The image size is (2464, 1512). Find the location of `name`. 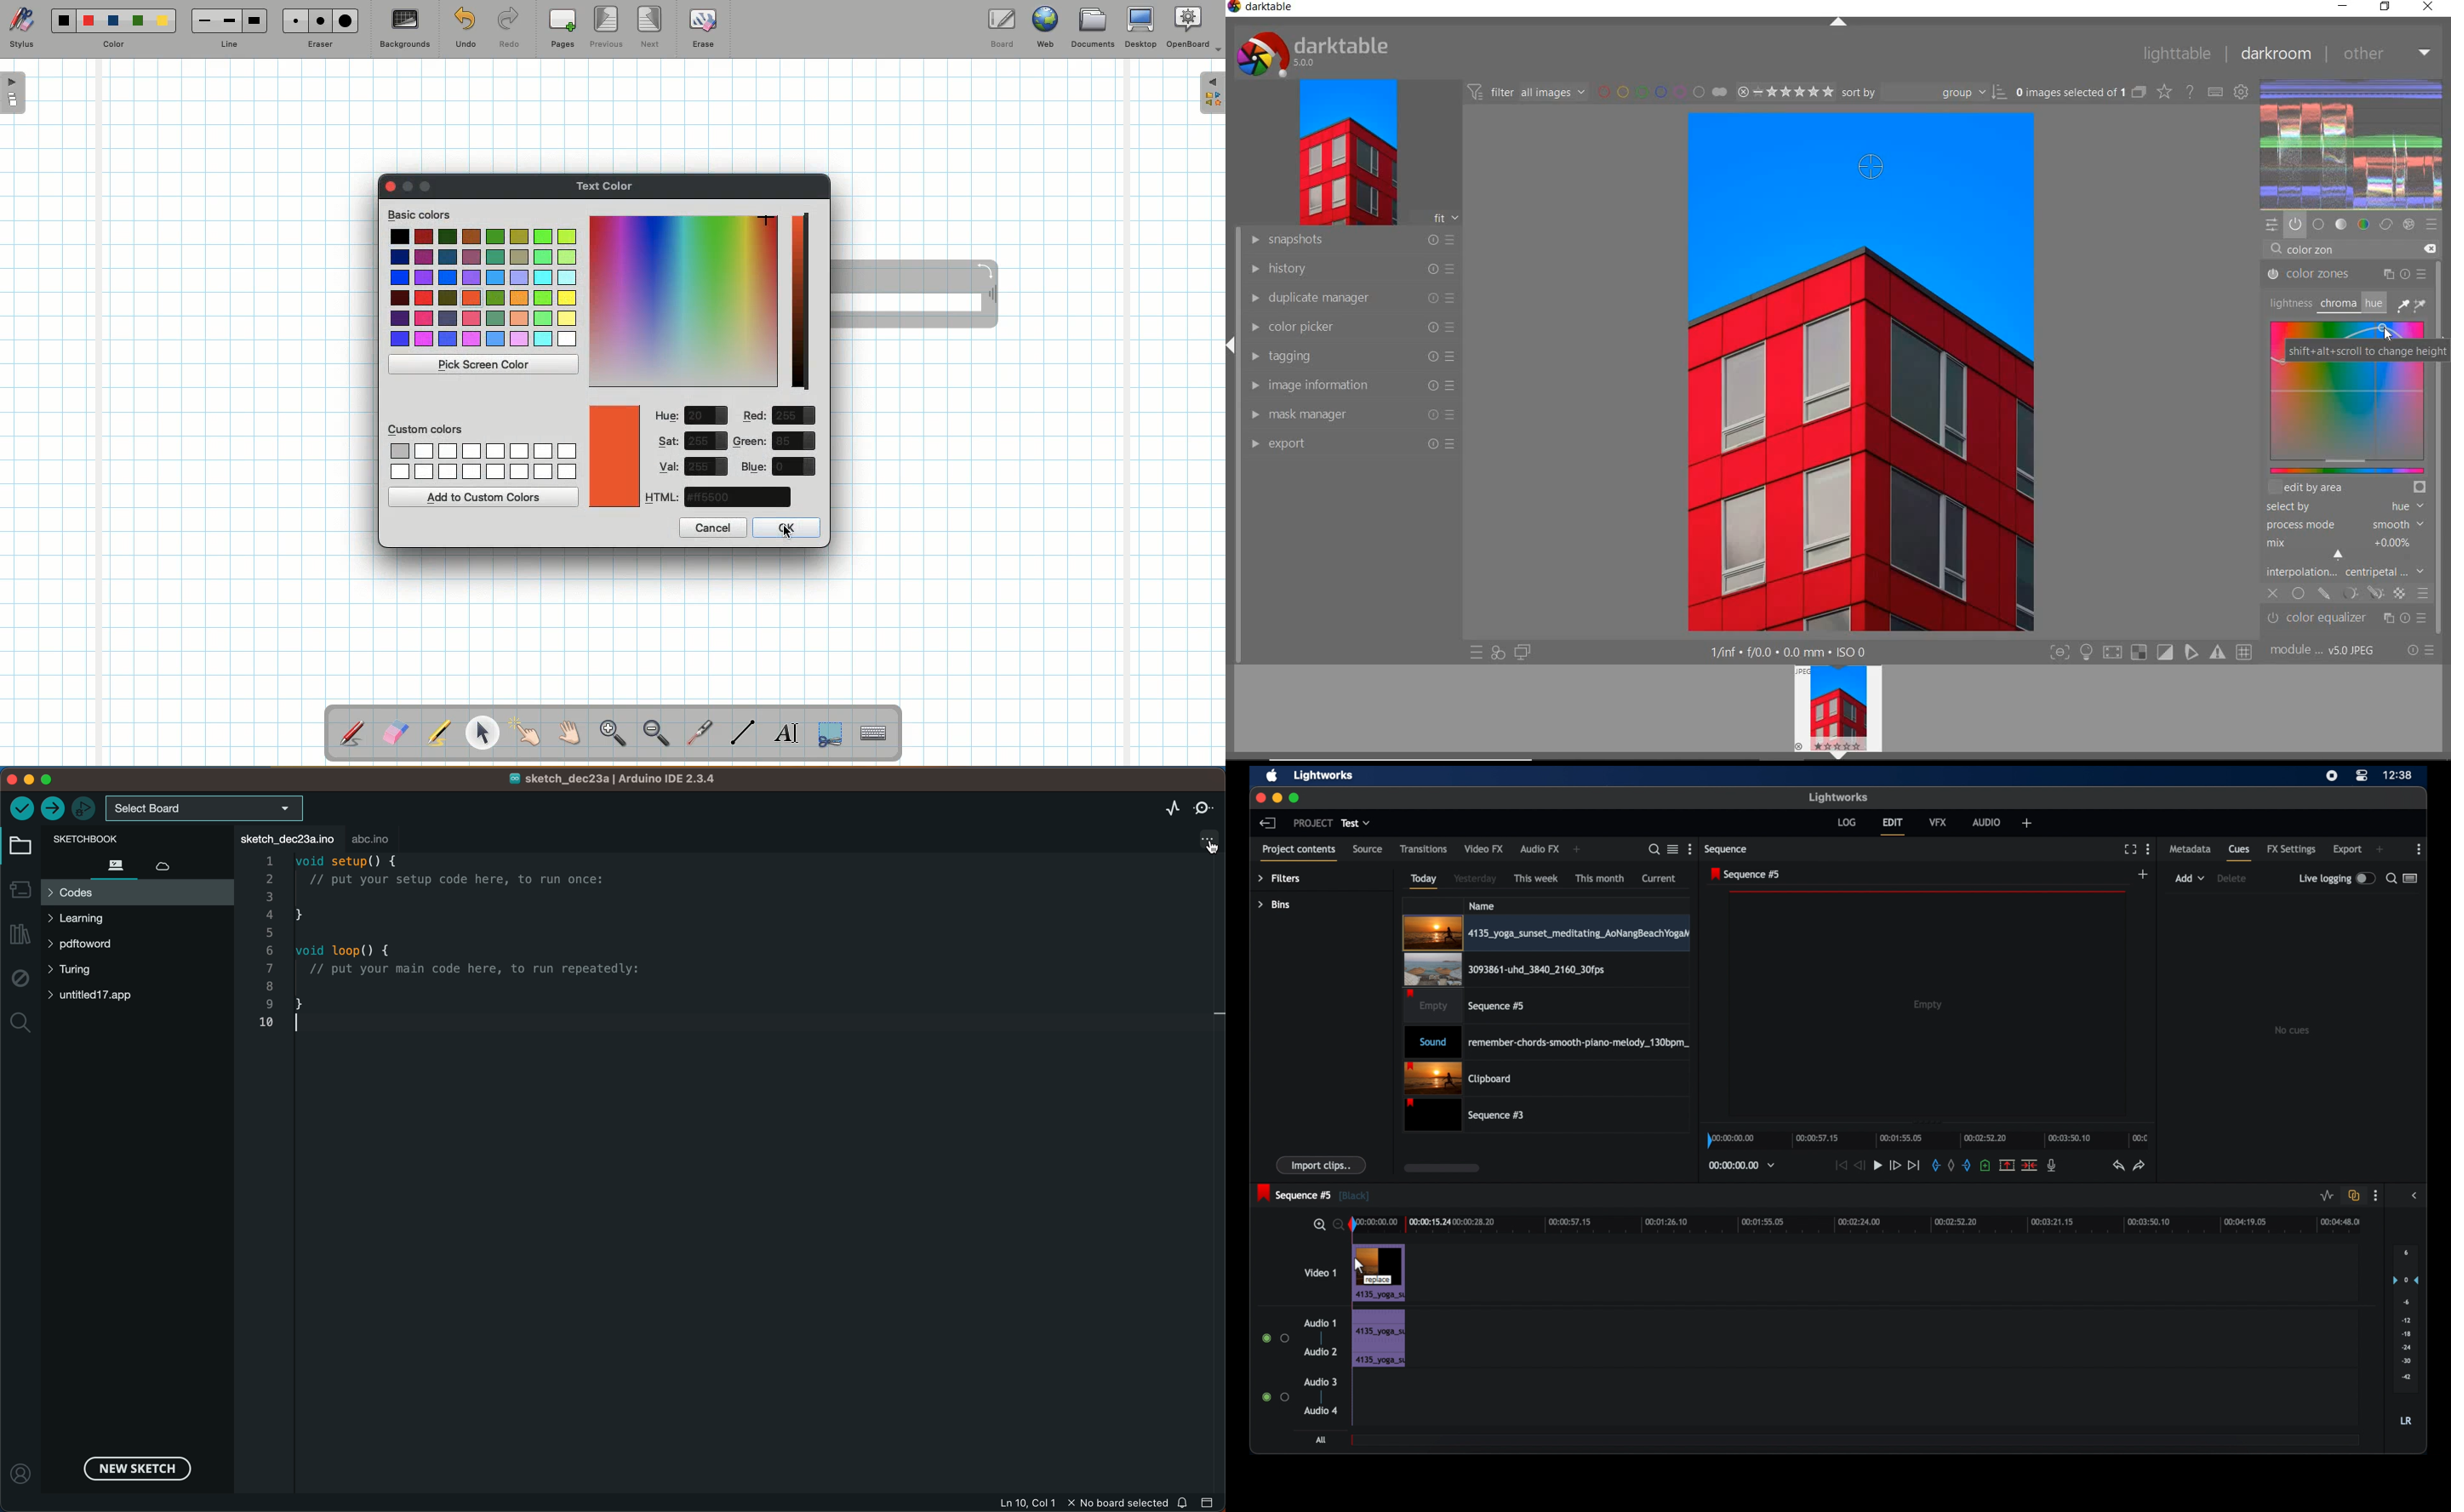

name is located at coordinates (1482, 906).